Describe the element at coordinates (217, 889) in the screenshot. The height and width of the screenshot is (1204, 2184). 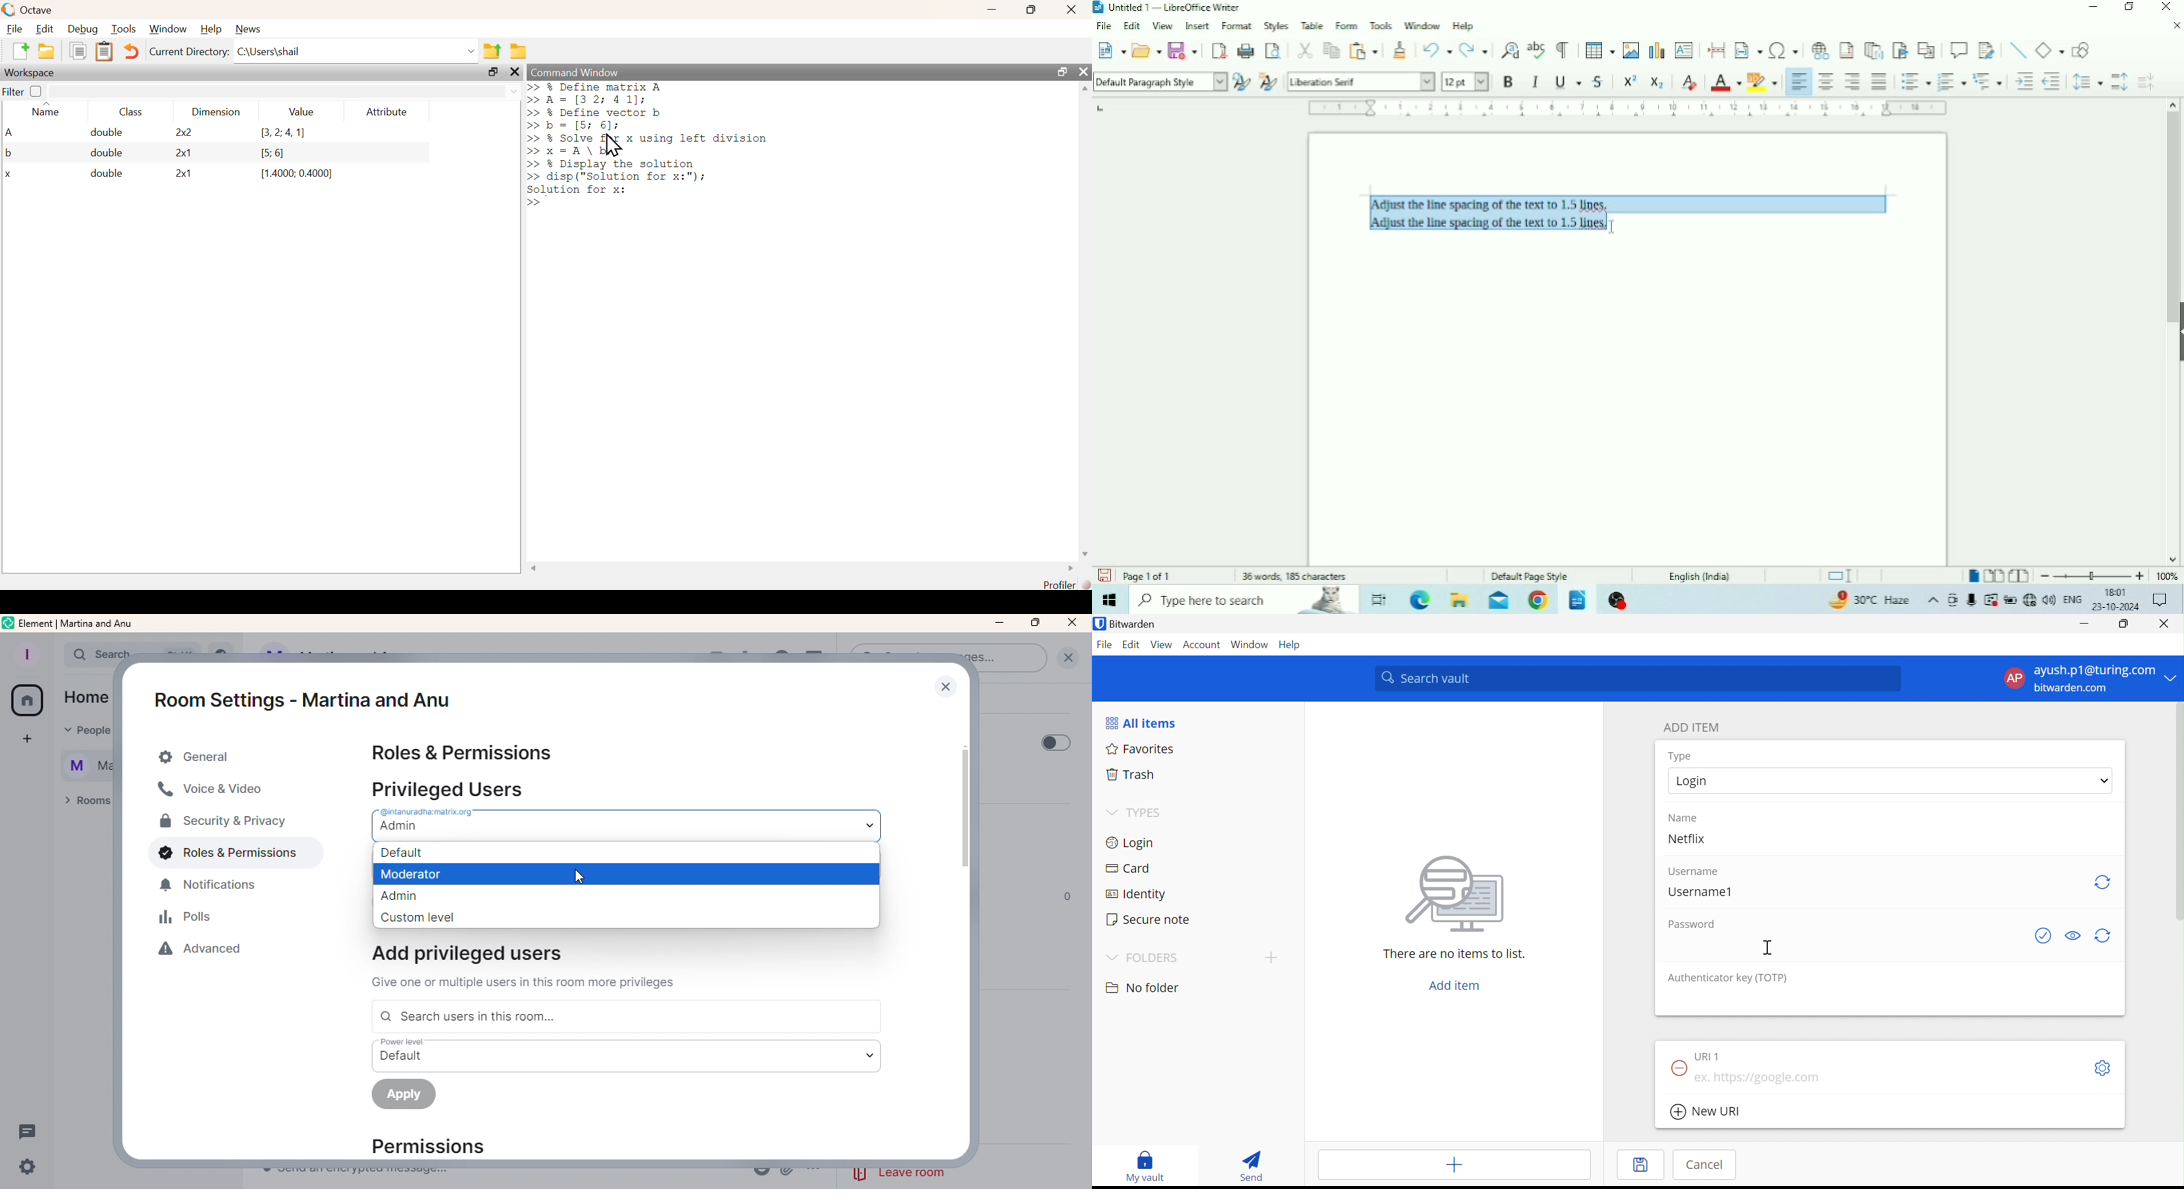
I see `Notifications` at that location.